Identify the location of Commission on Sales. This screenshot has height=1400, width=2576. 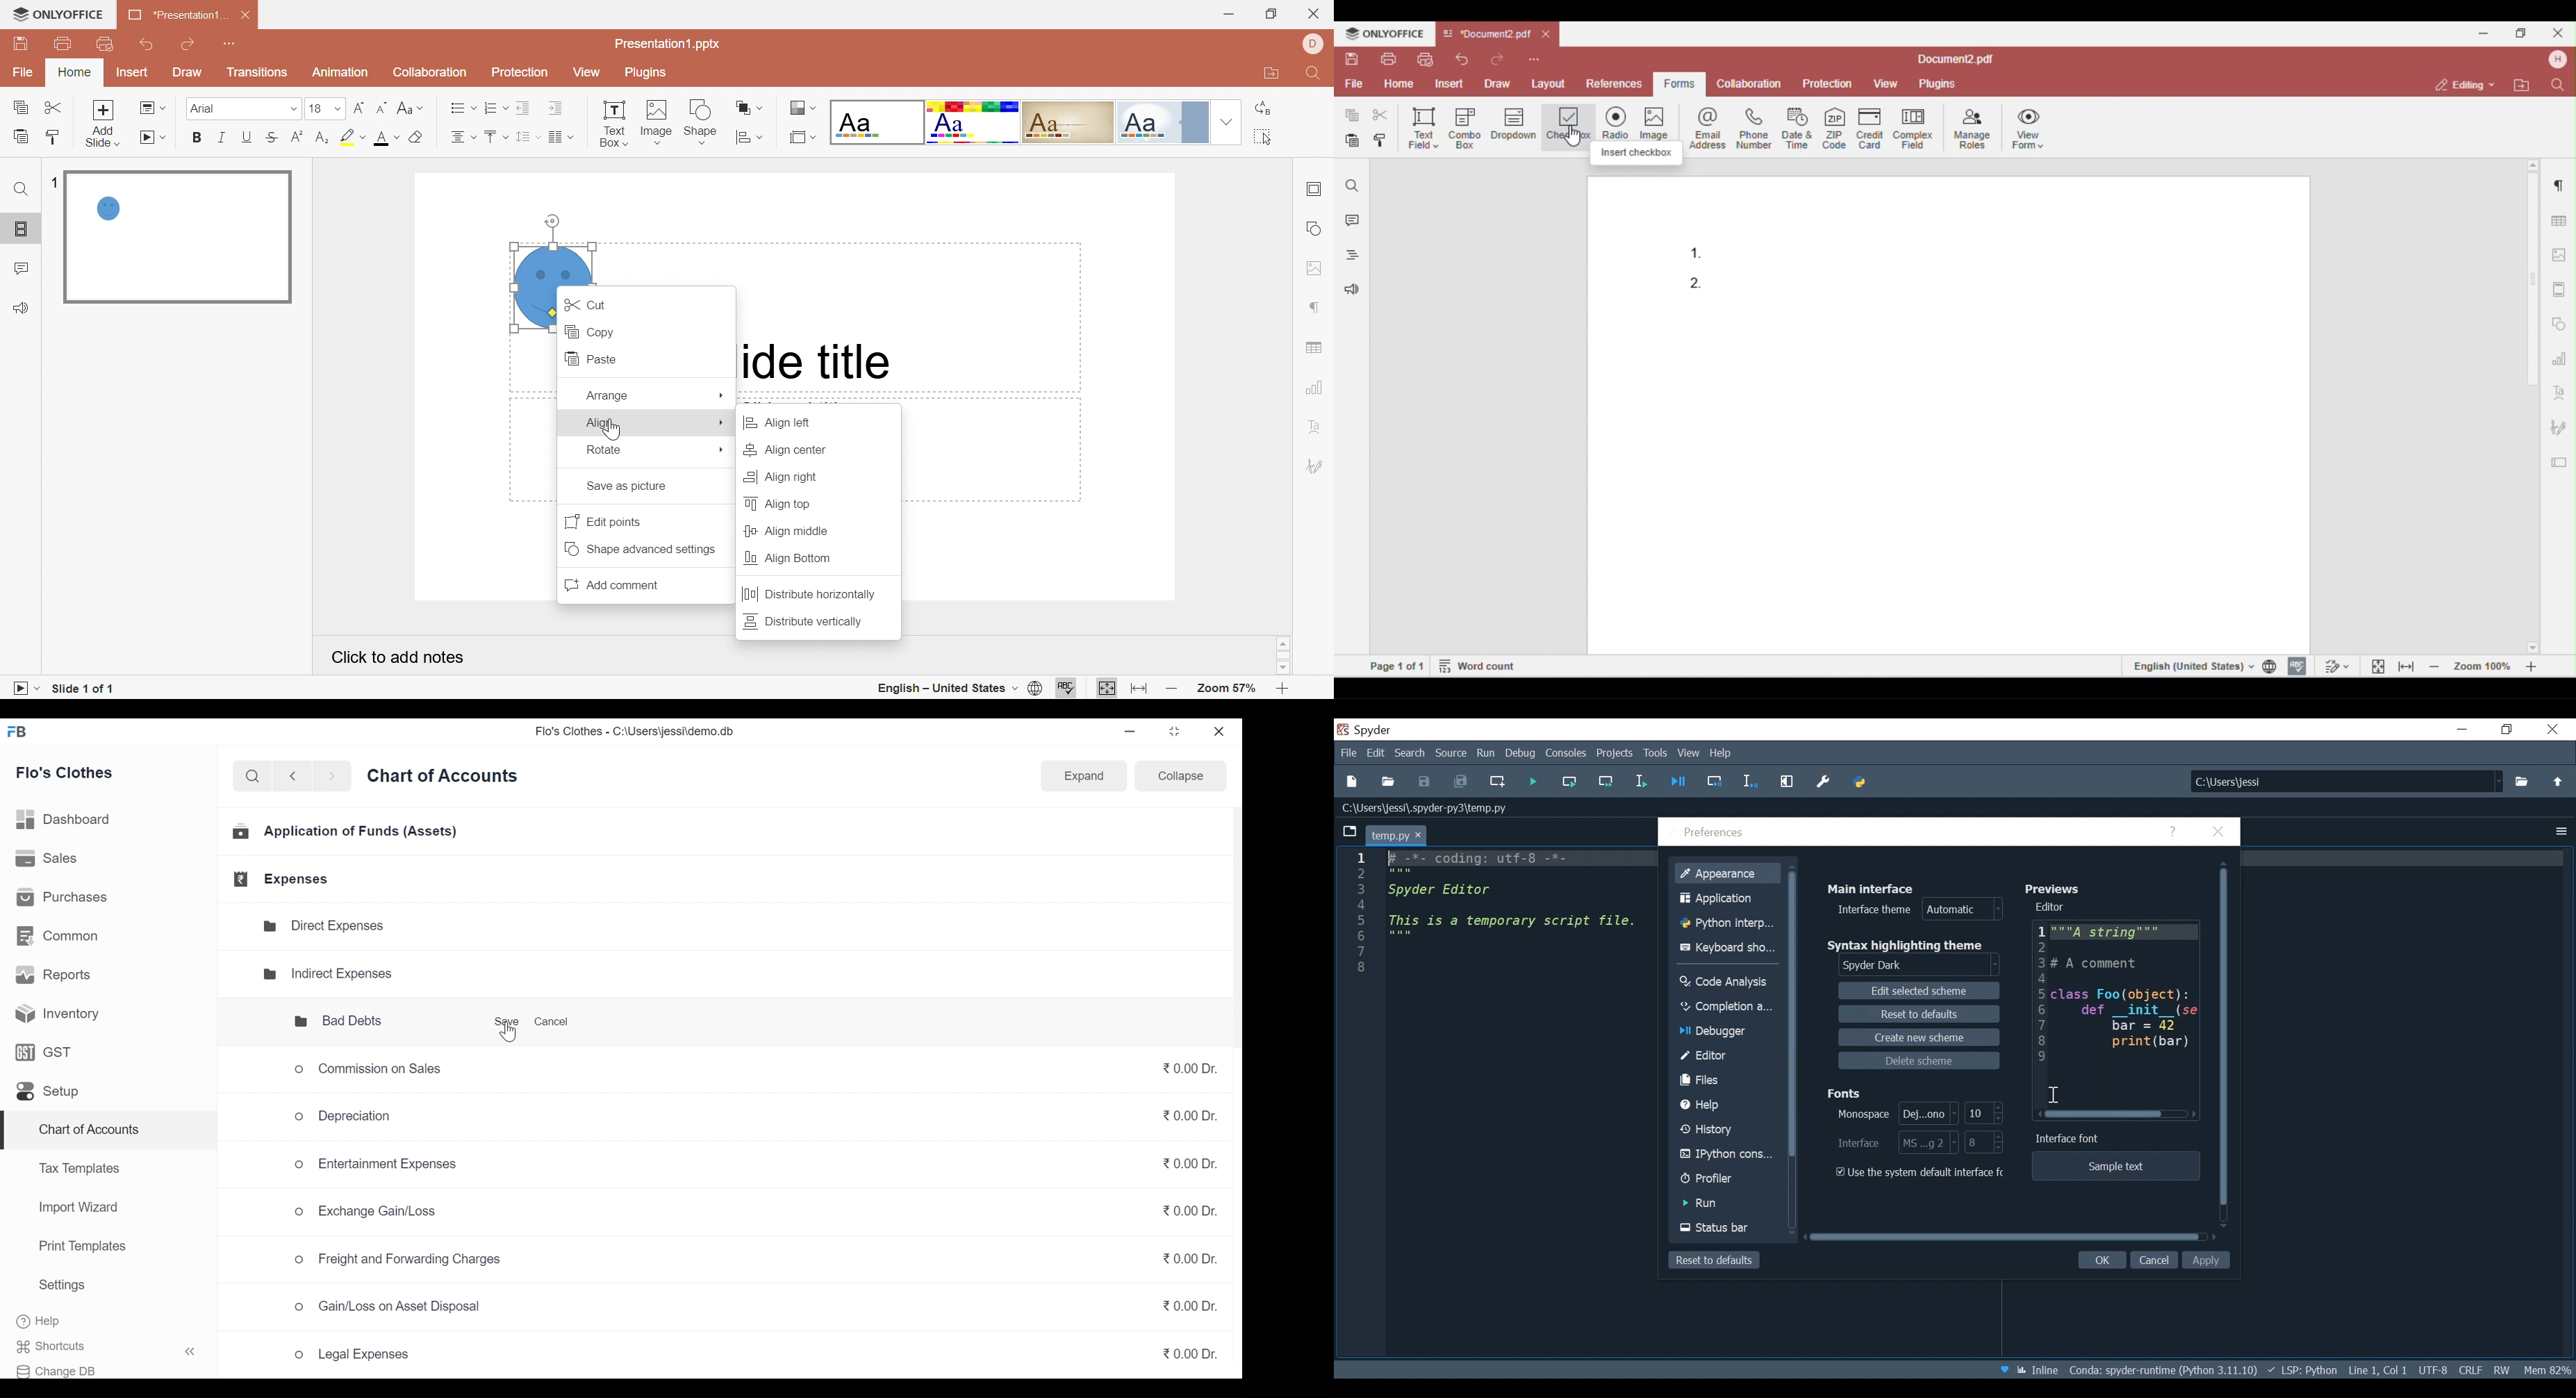
(366, 1071).